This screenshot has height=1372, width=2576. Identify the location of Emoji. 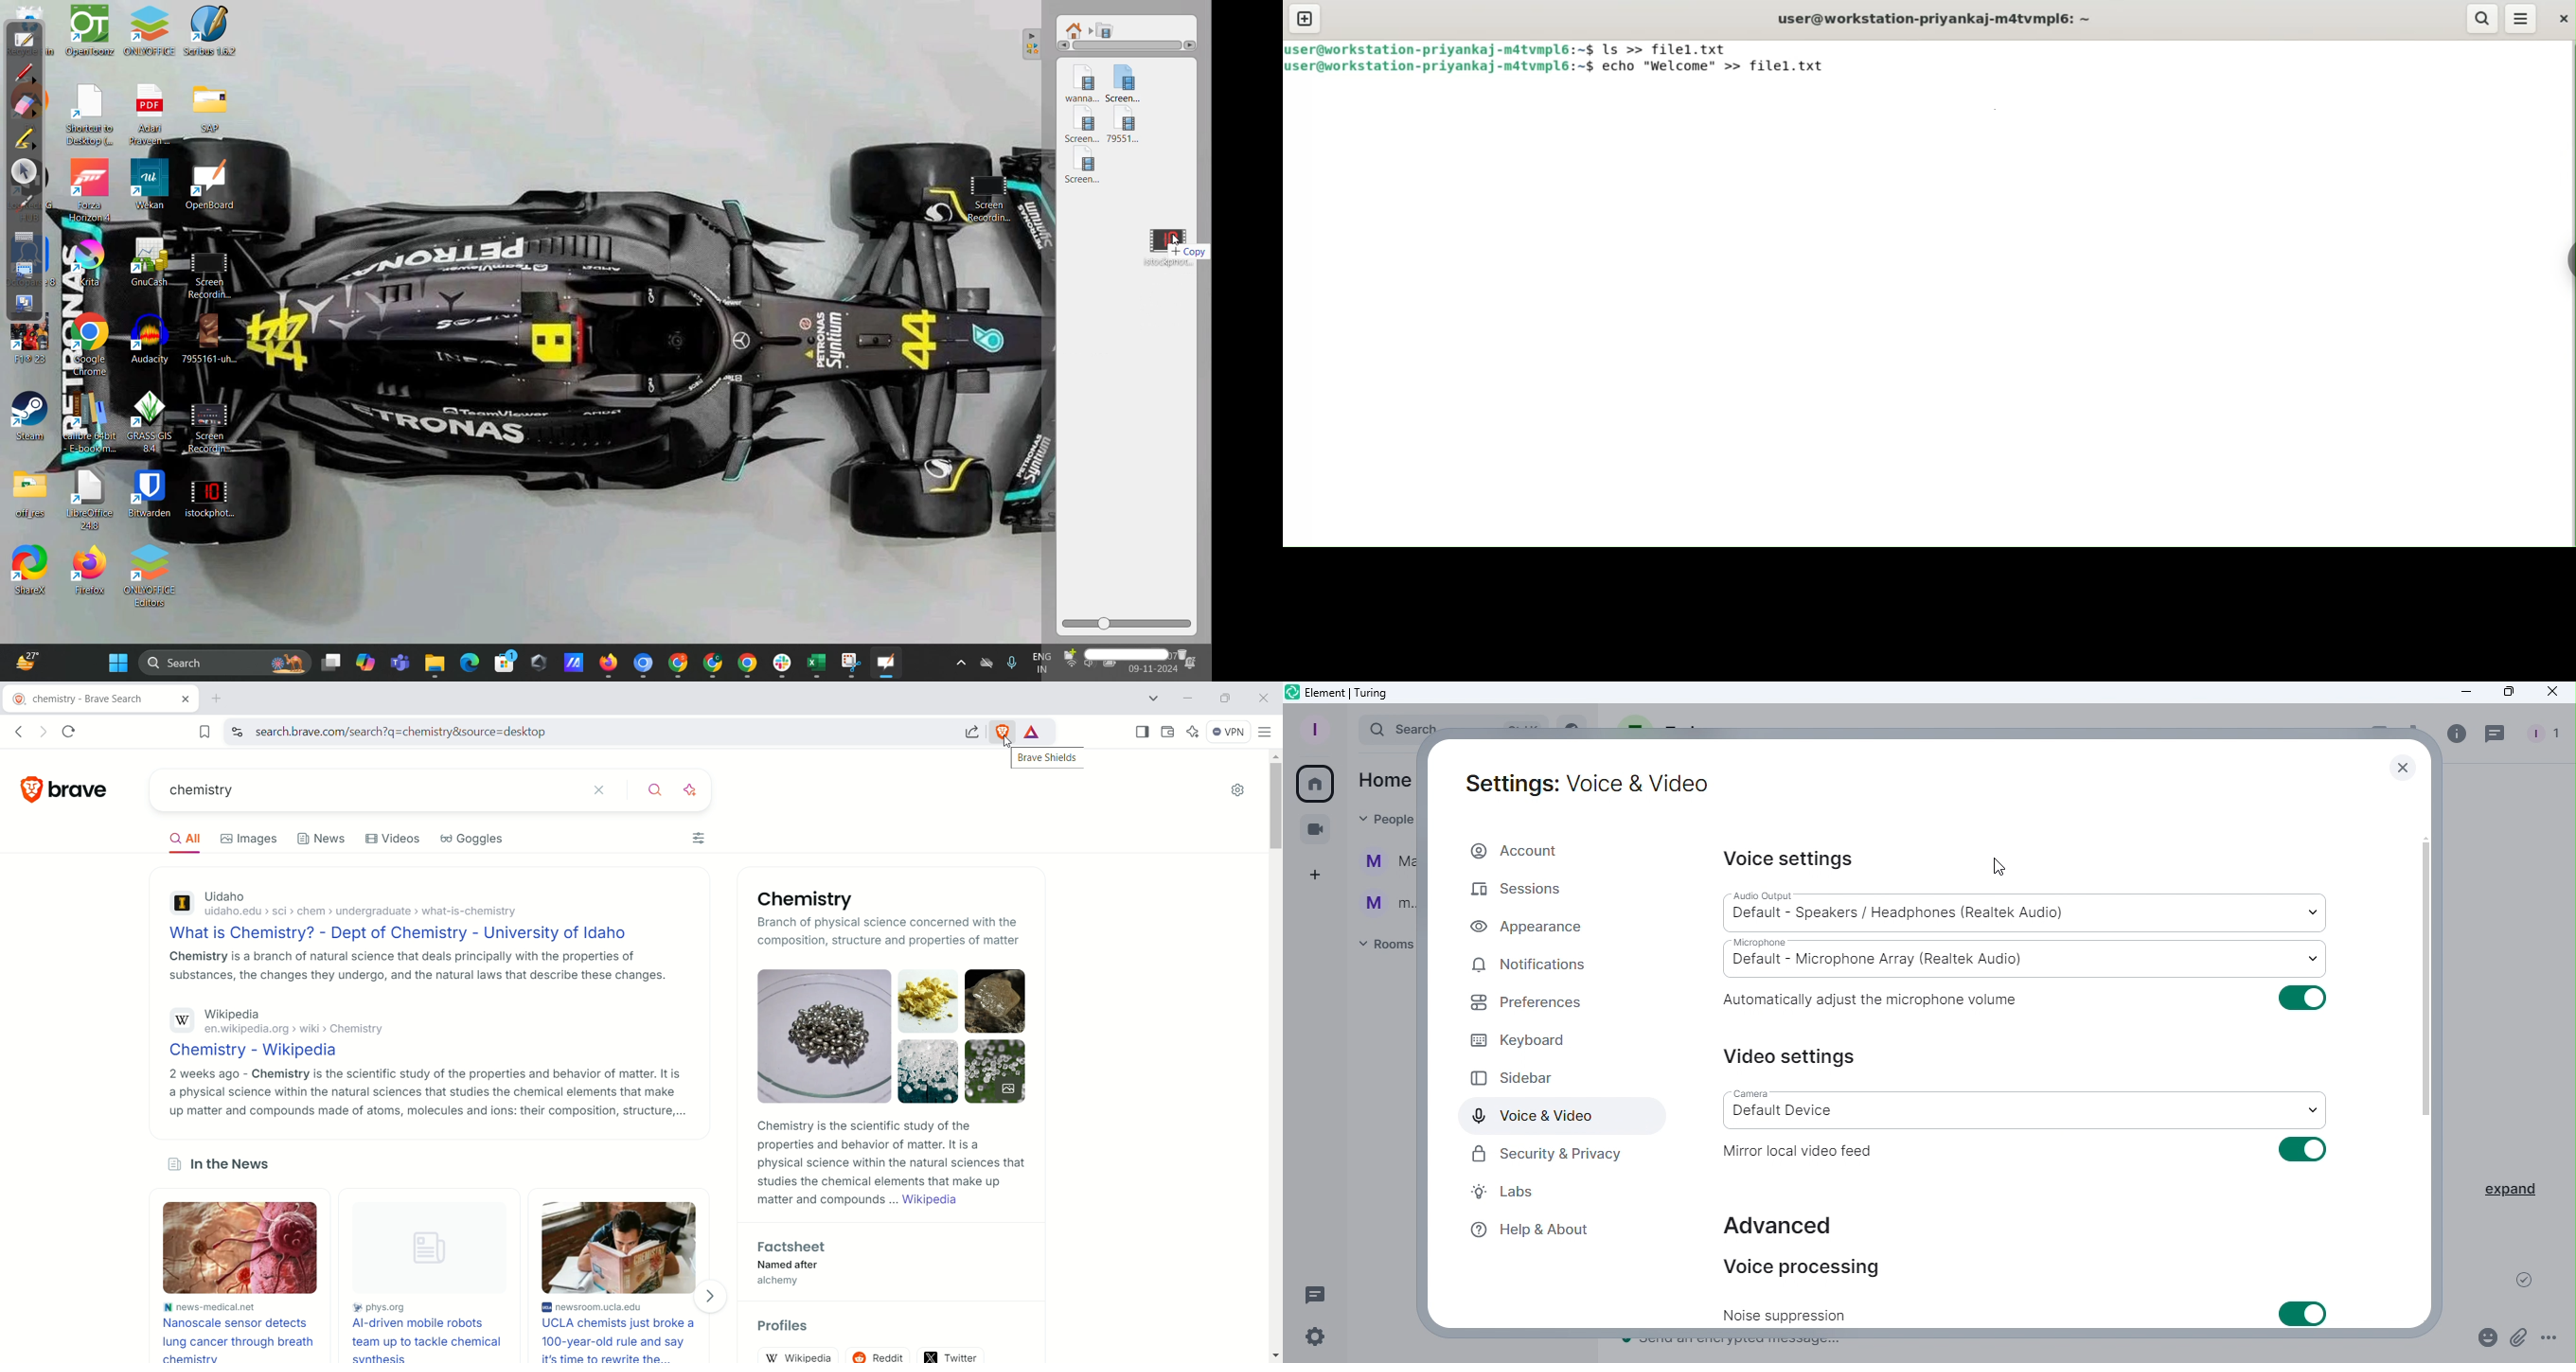
(2483, 1340).